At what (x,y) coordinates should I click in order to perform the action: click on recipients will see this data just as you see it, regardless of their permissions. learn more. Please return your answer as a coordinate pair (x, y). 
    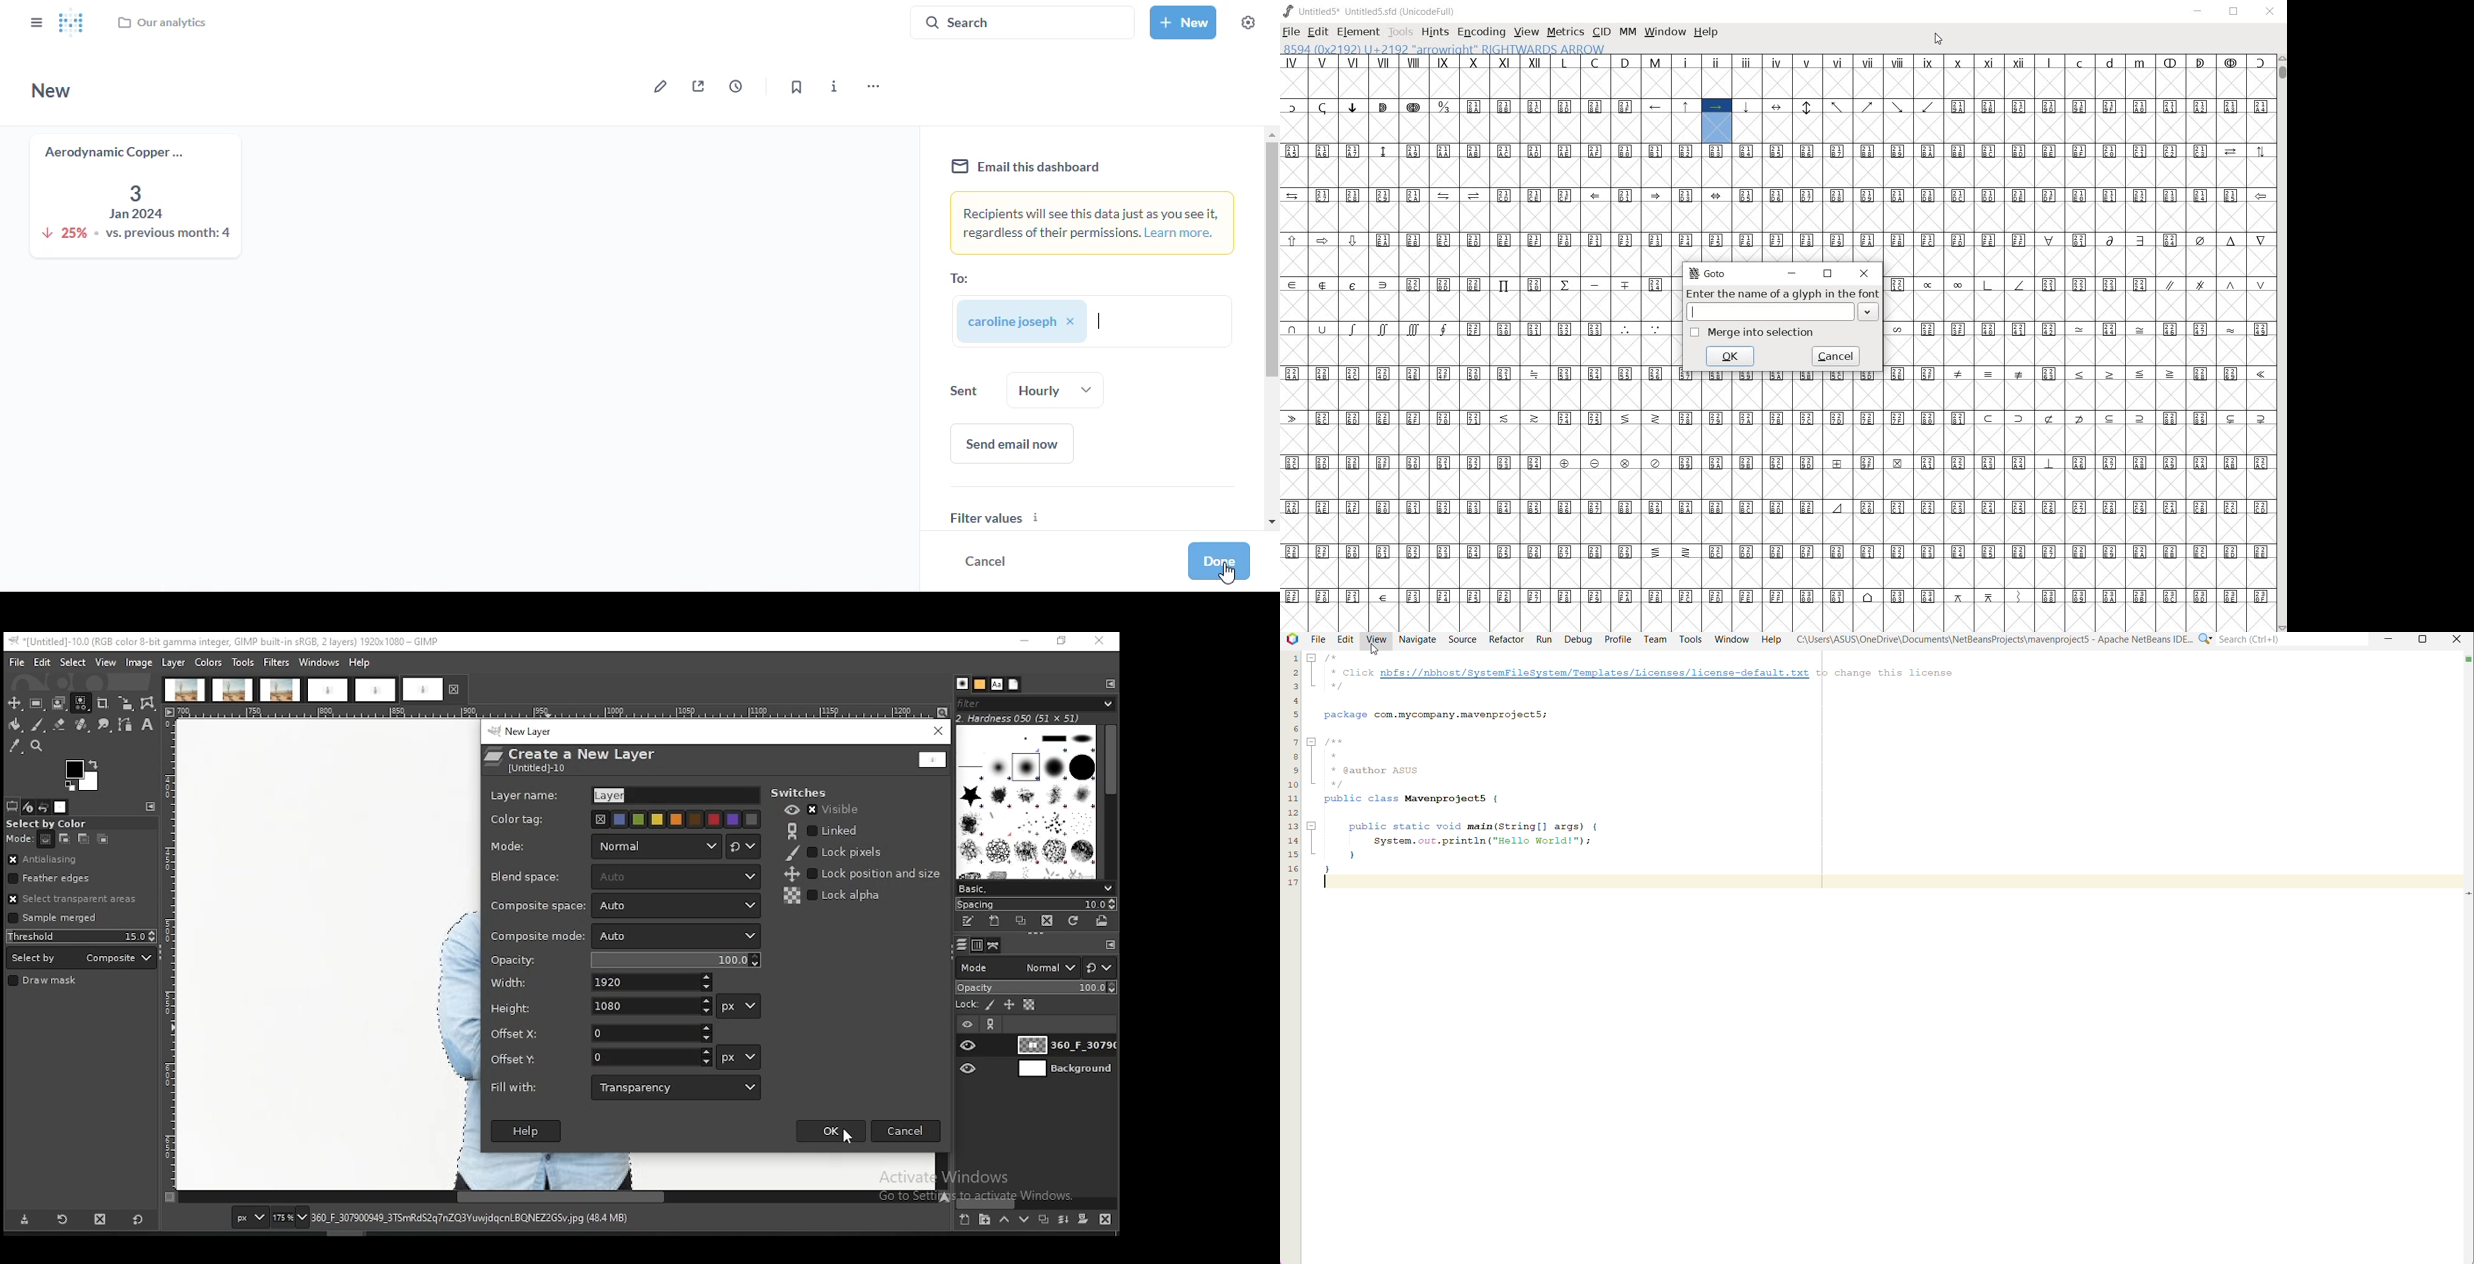
    Looking at the image, I should click on (1094, 223).